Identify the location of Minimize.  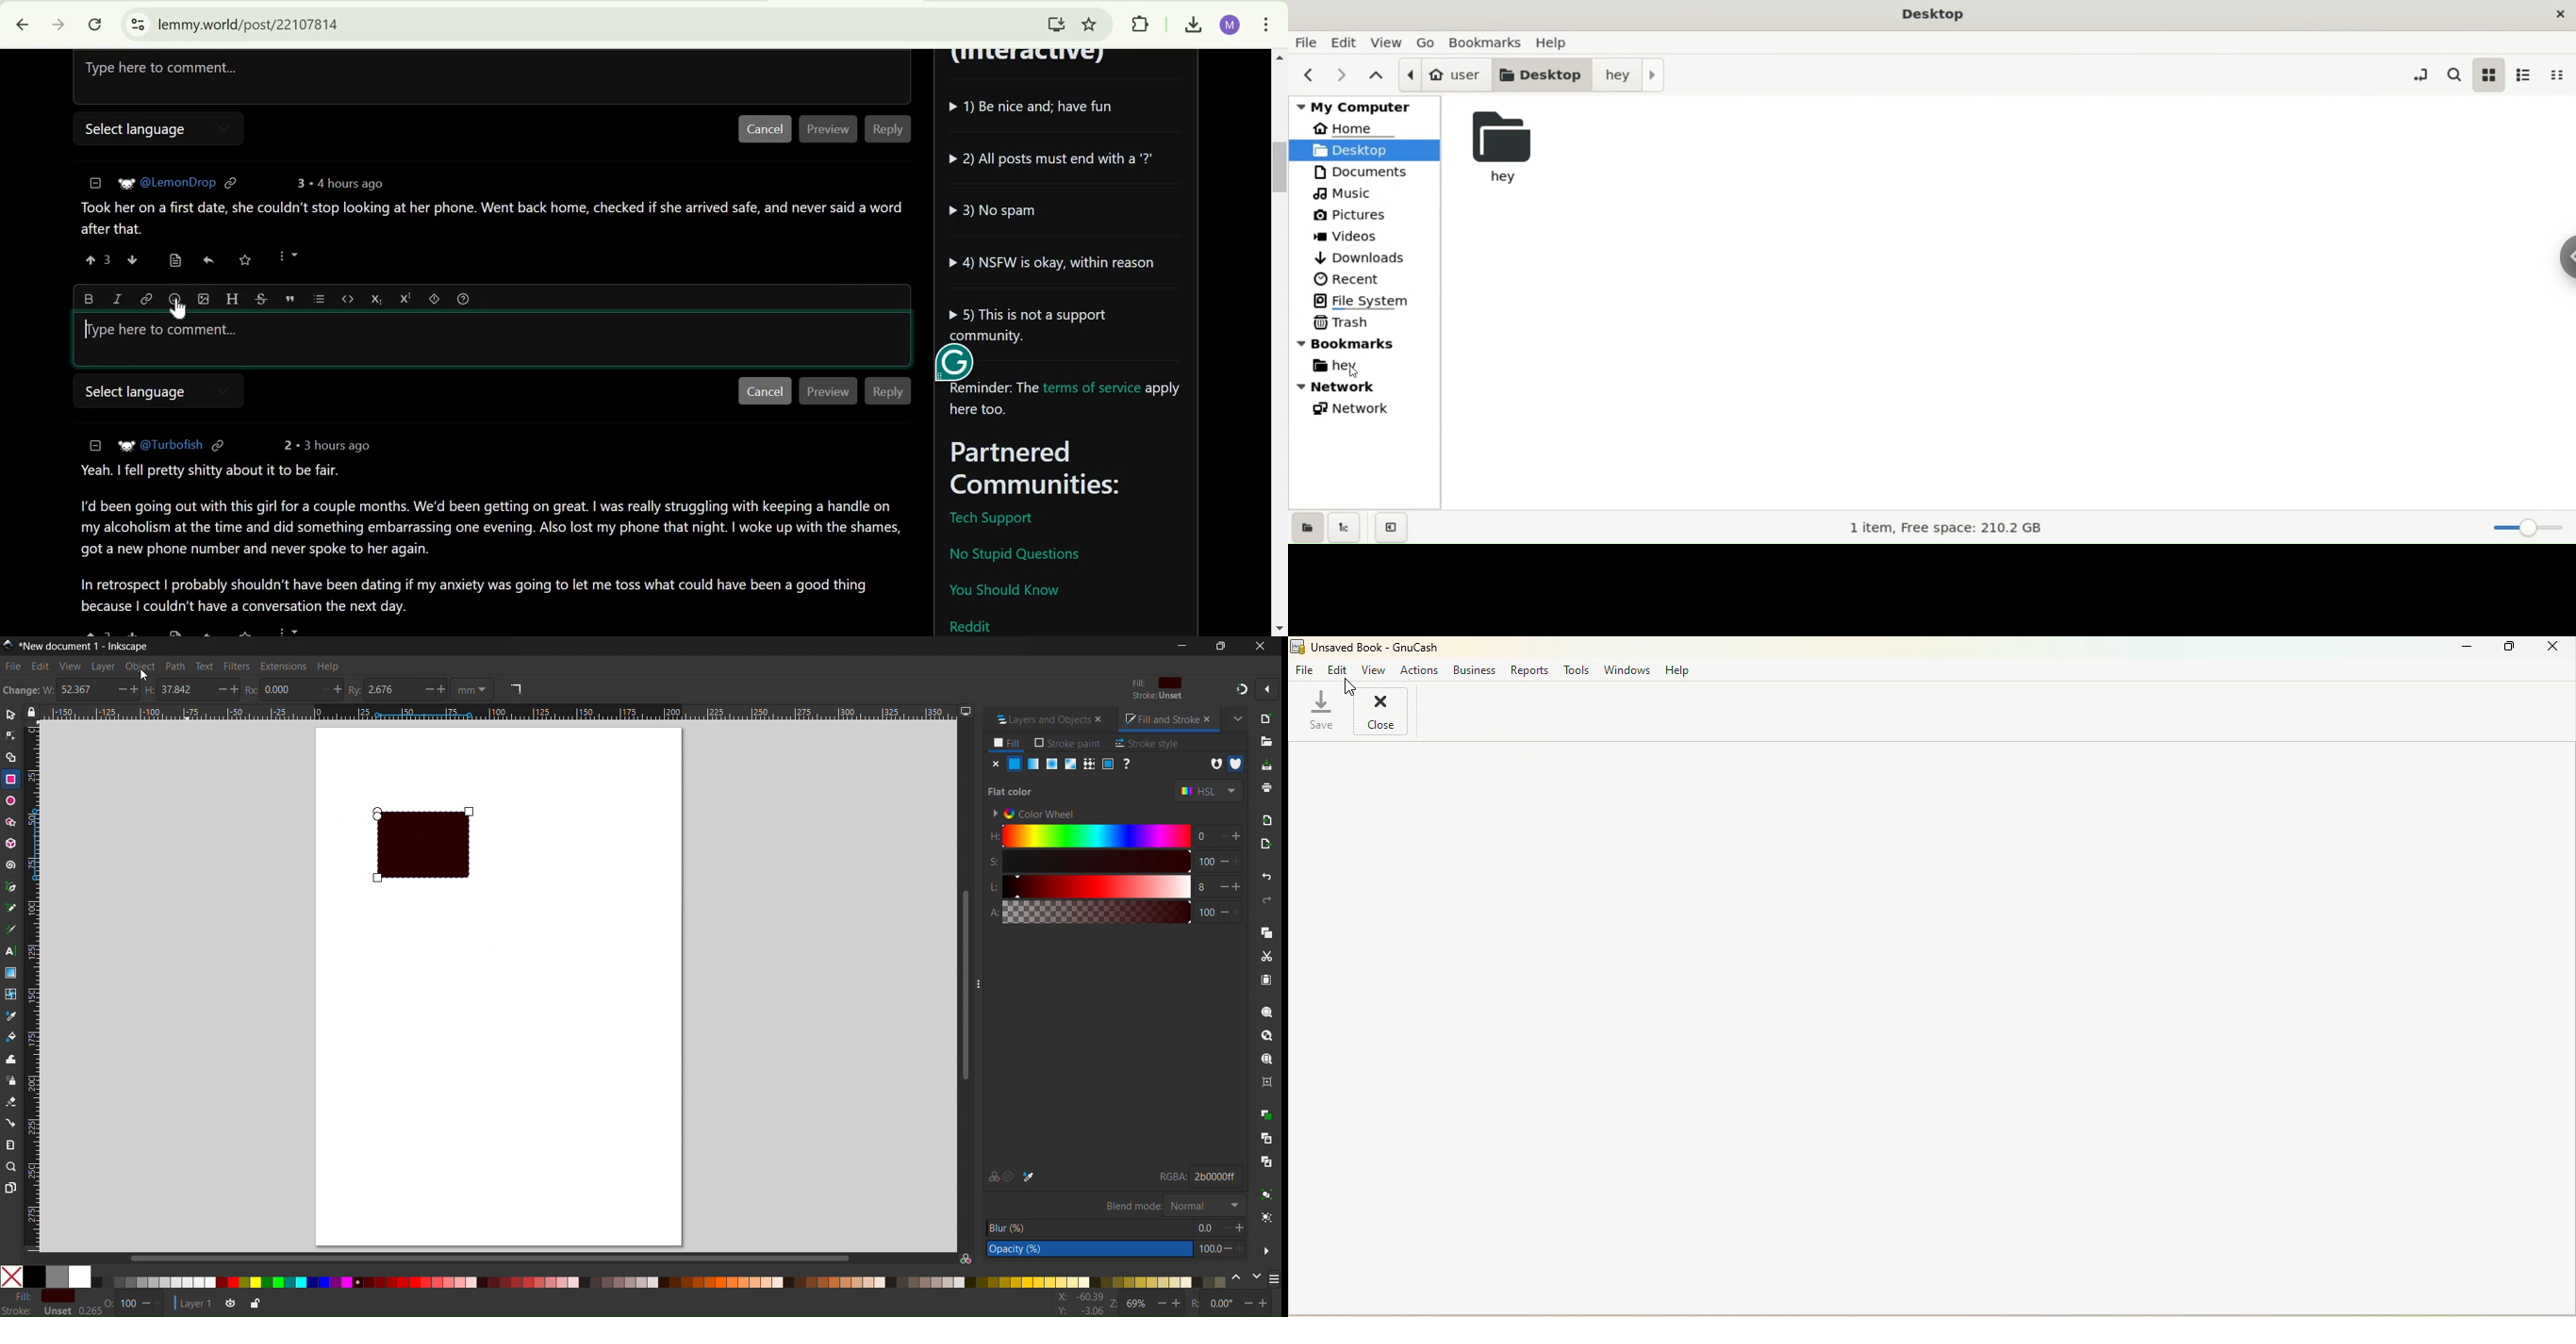
(2460, 649).